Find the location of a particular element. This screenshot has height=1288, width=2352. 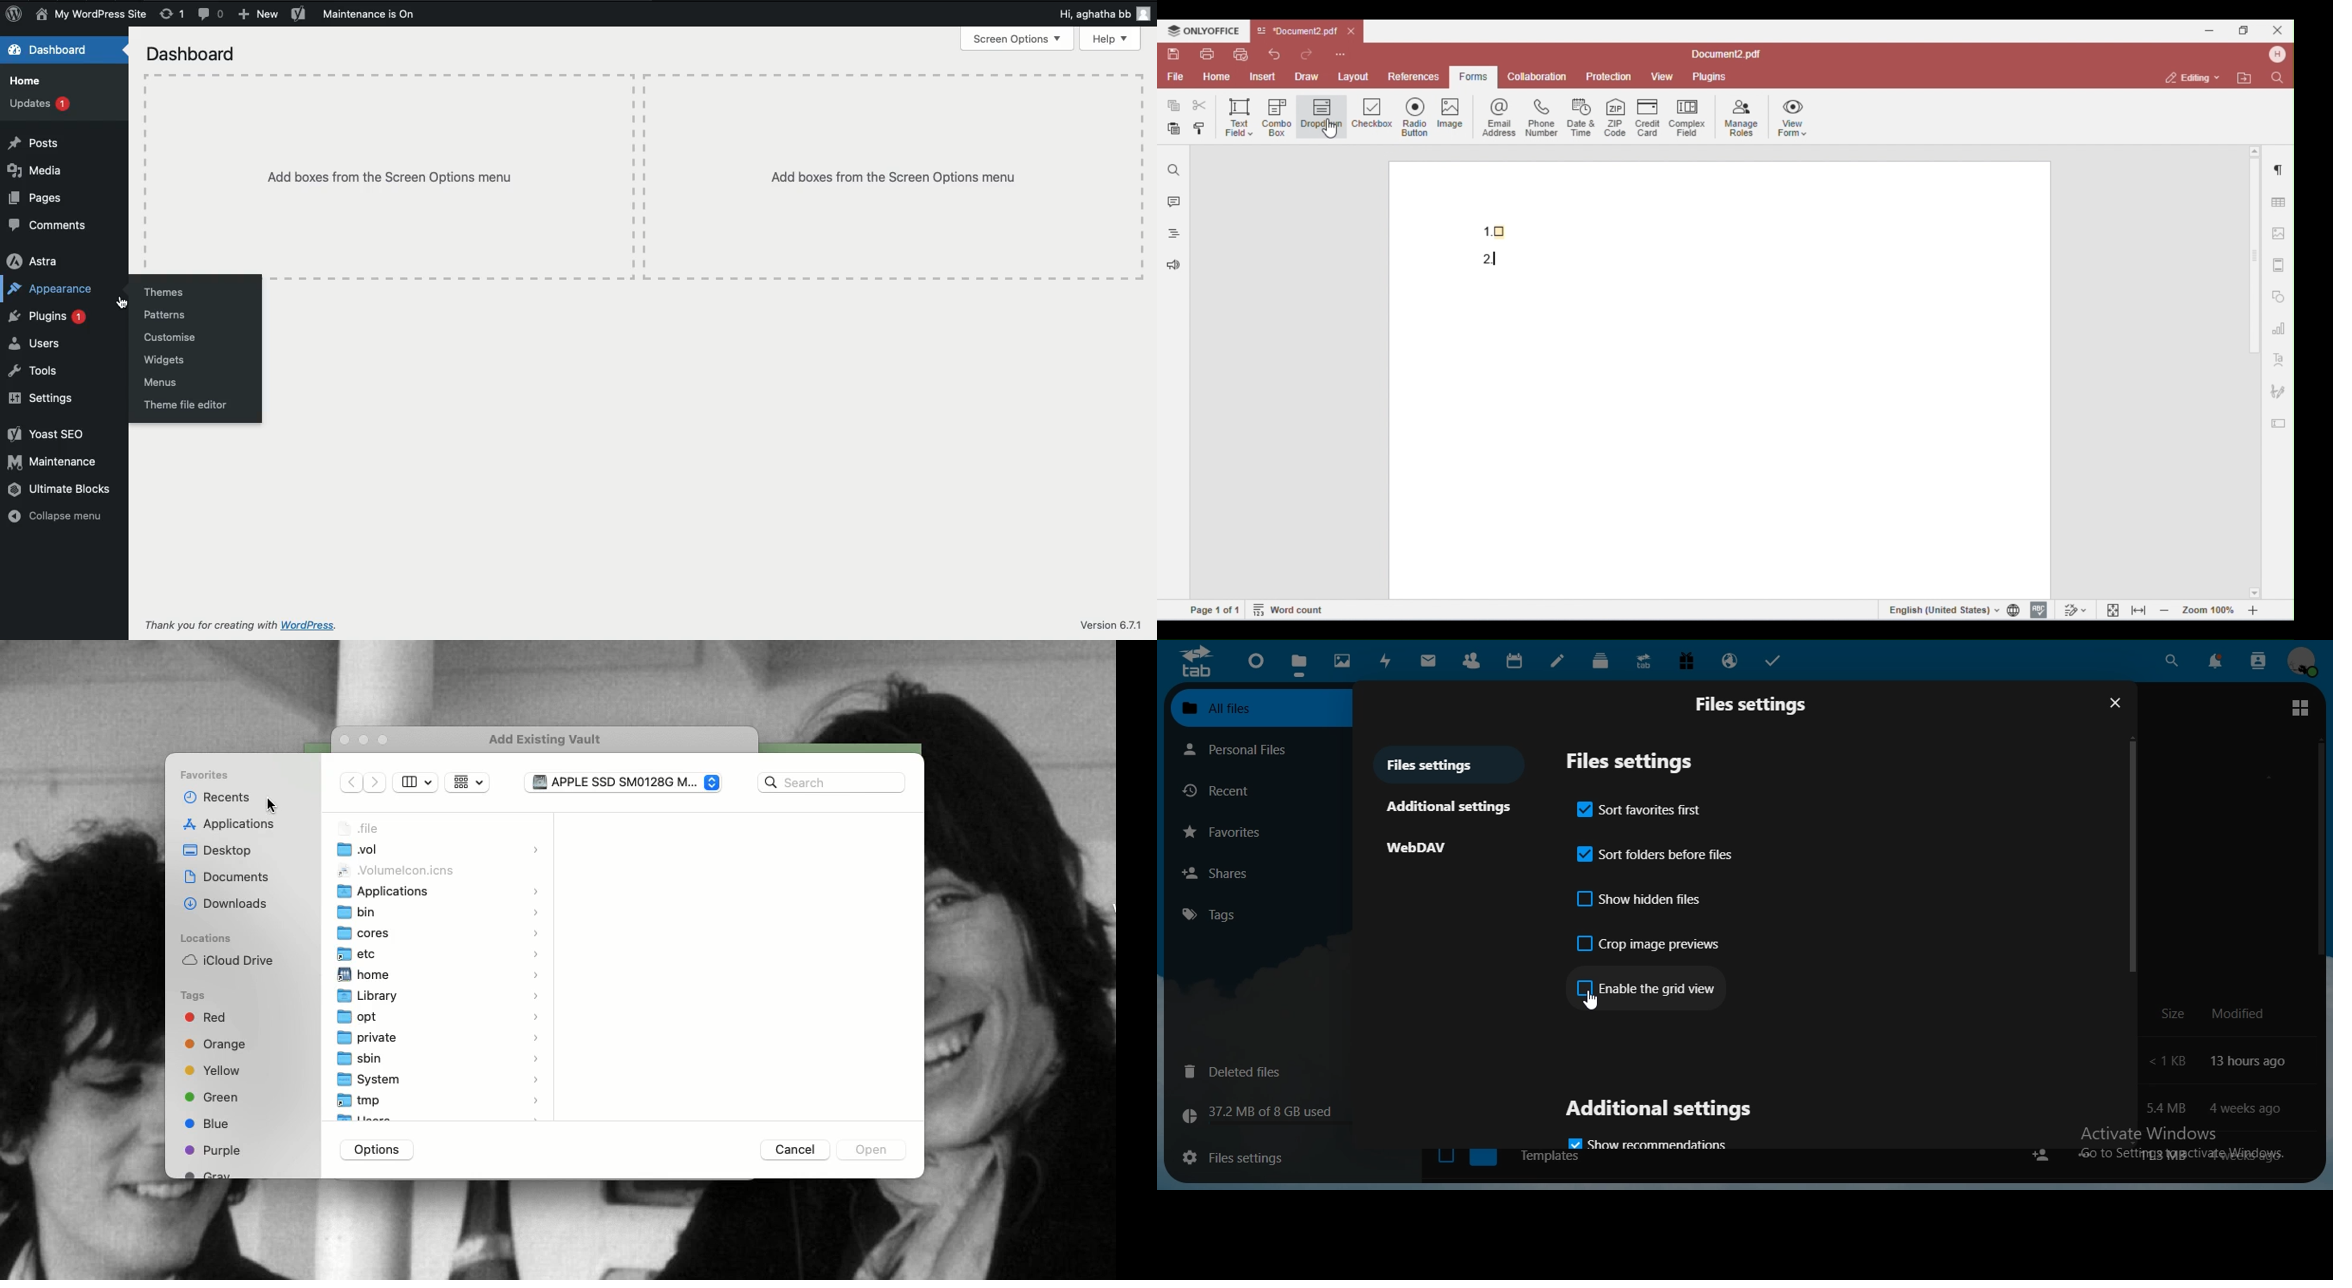

files settings is located at coordinates (1253, 1156).